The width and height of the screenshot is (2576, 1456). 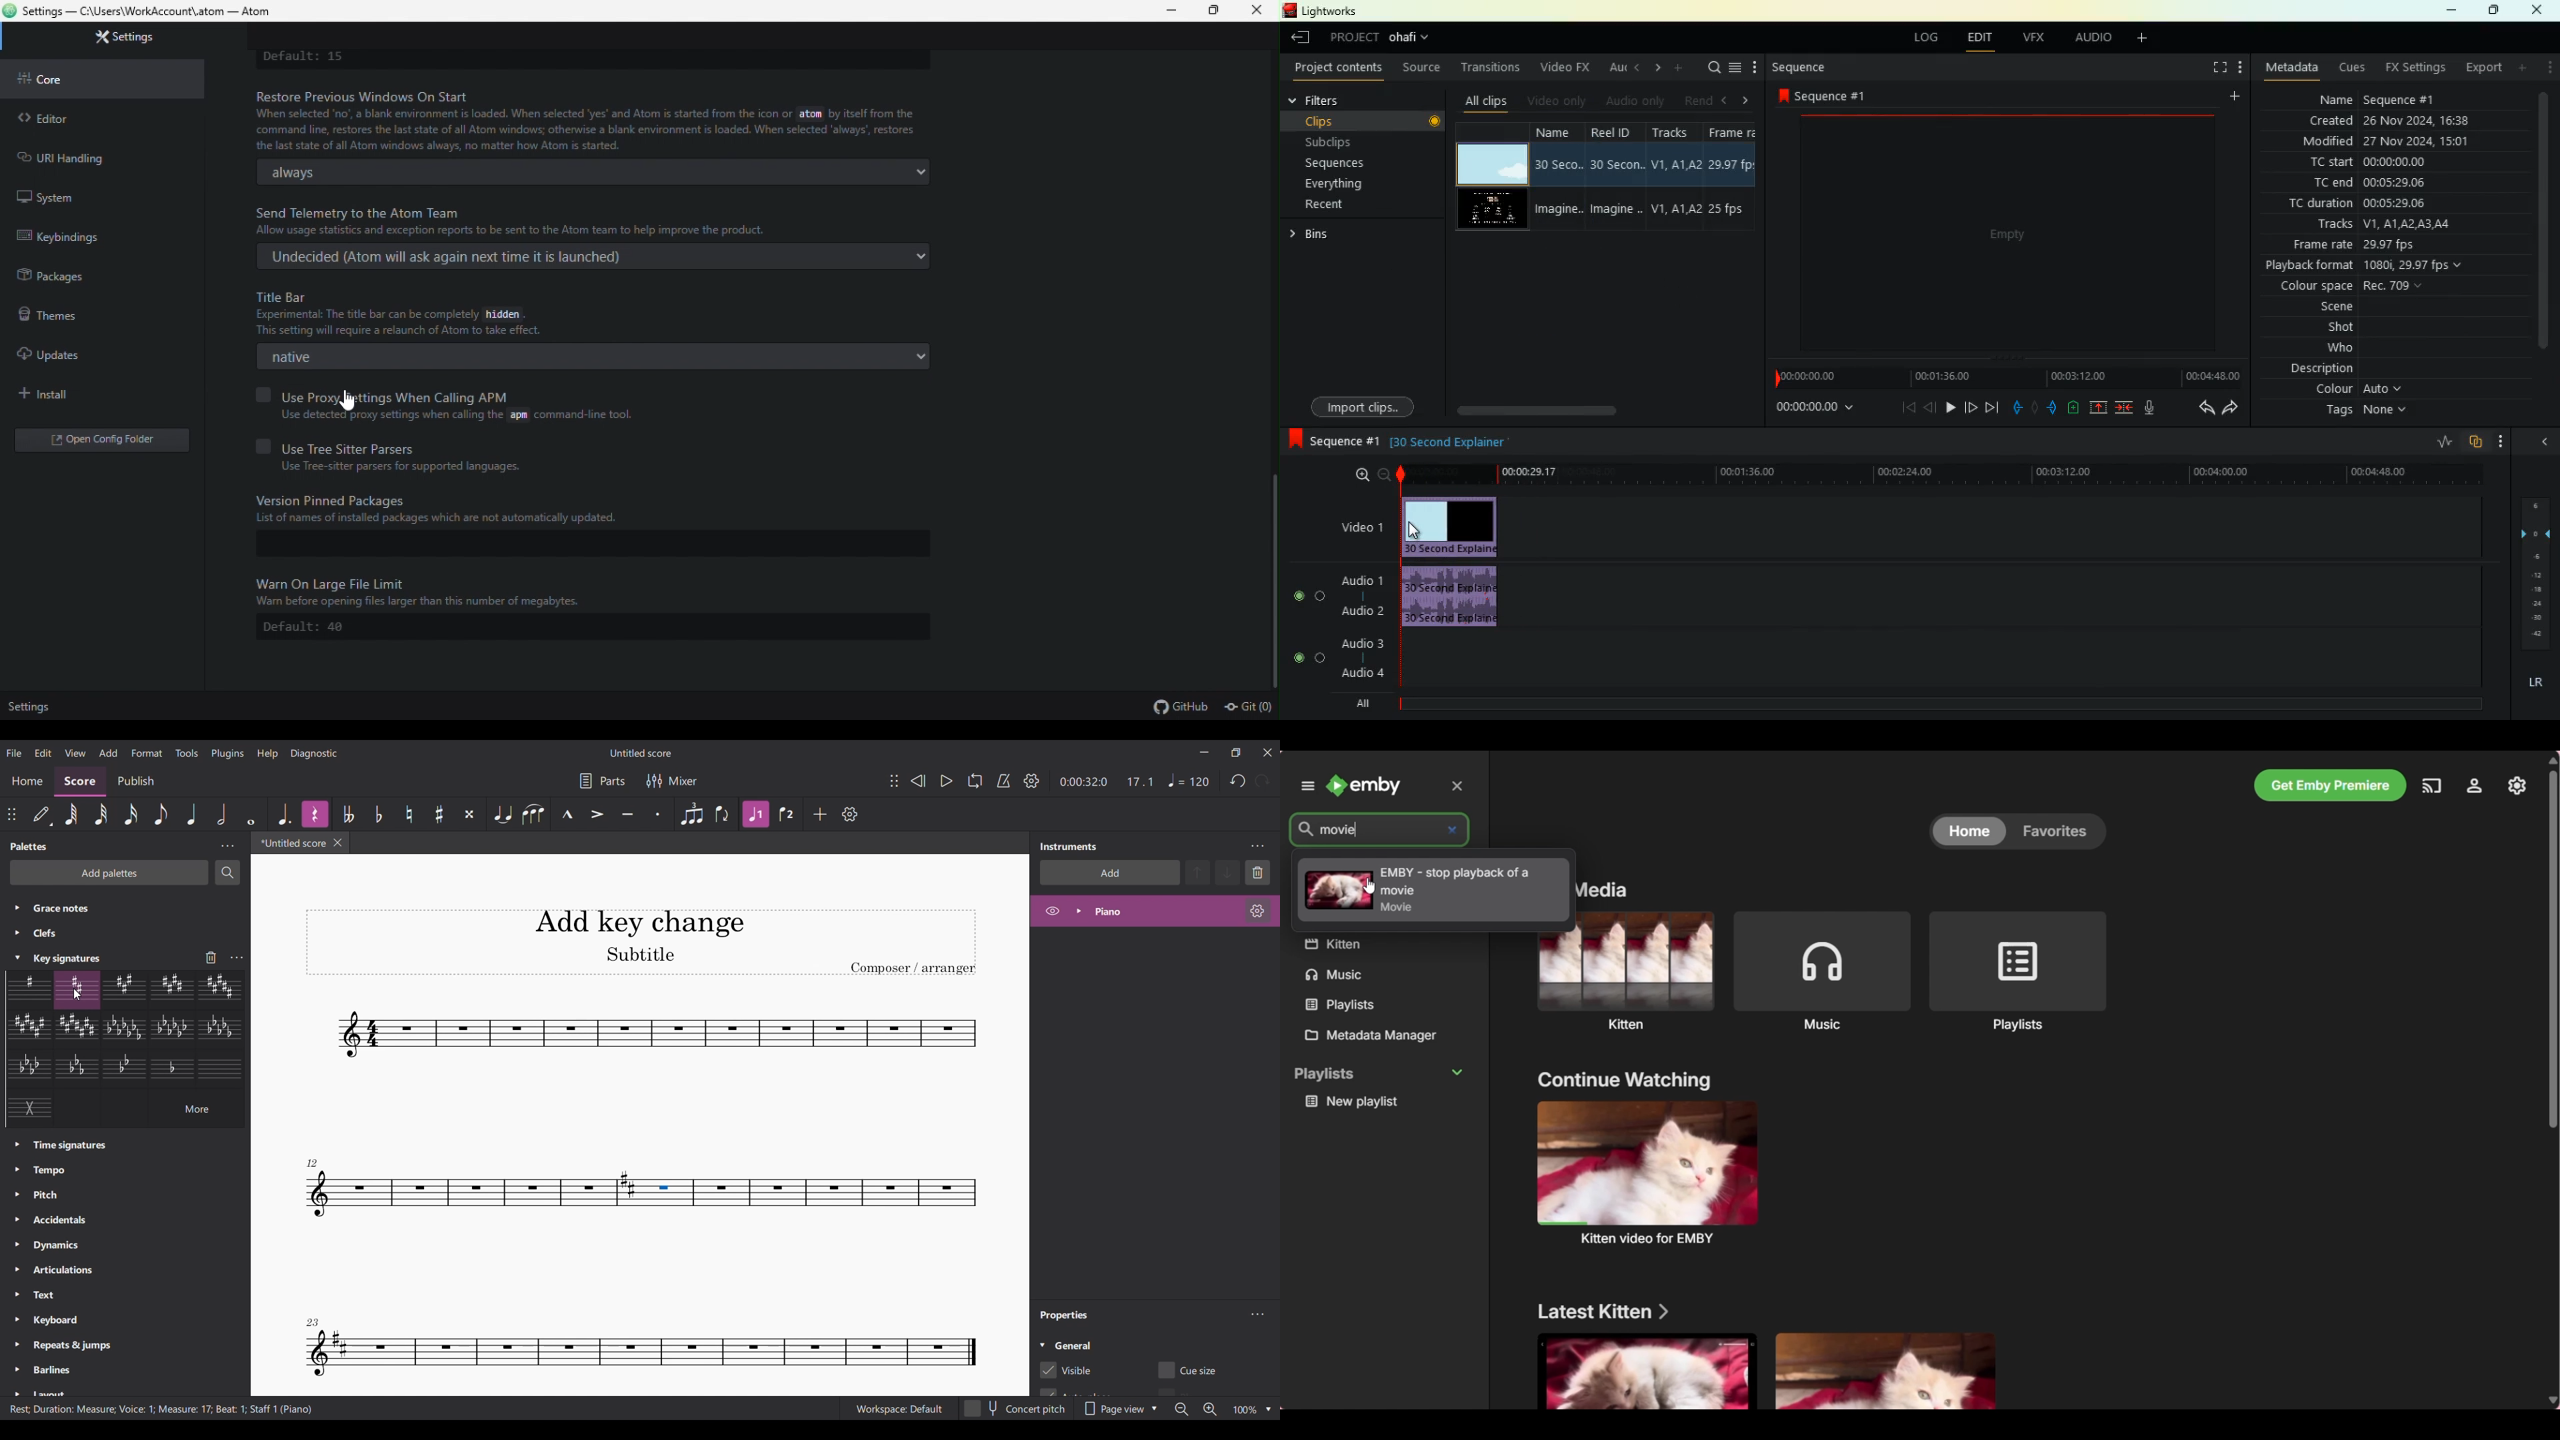 What do you see at coordinates (2347, 329) in the screenshot?
I see `shot` at bounding box center [2347, 329].